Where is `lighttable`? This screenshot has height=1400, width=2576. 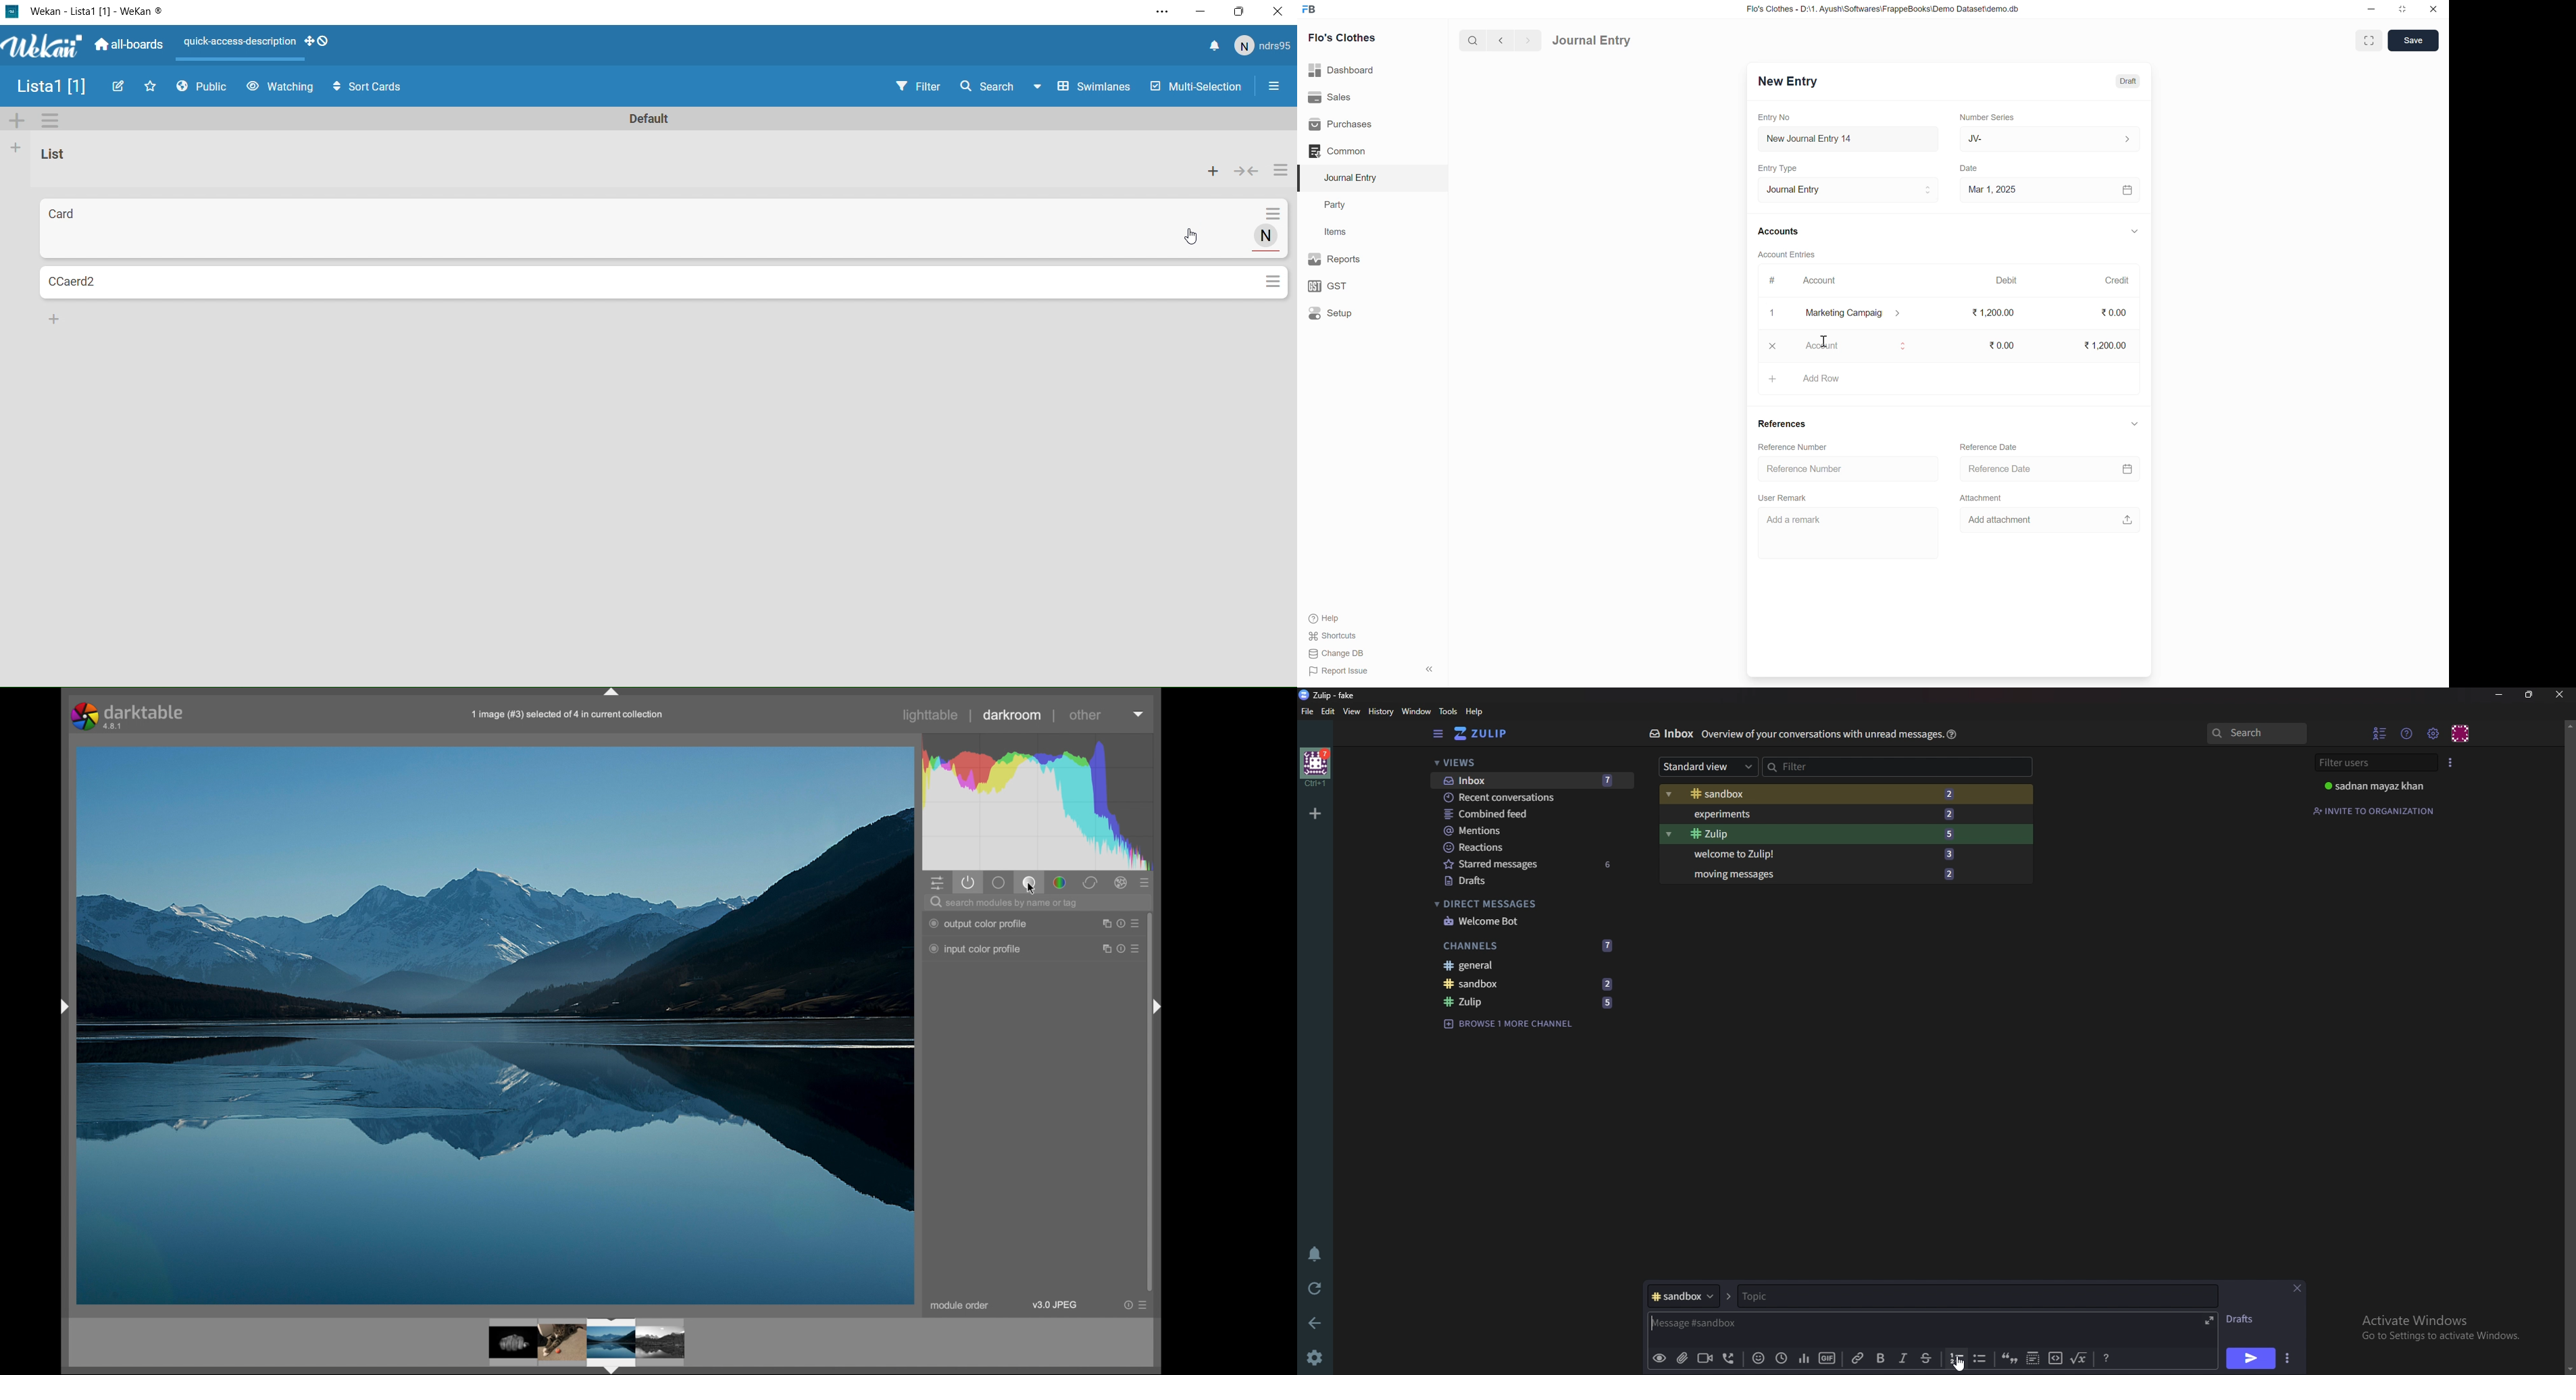 lighttable is located at coordinates (931, 715).